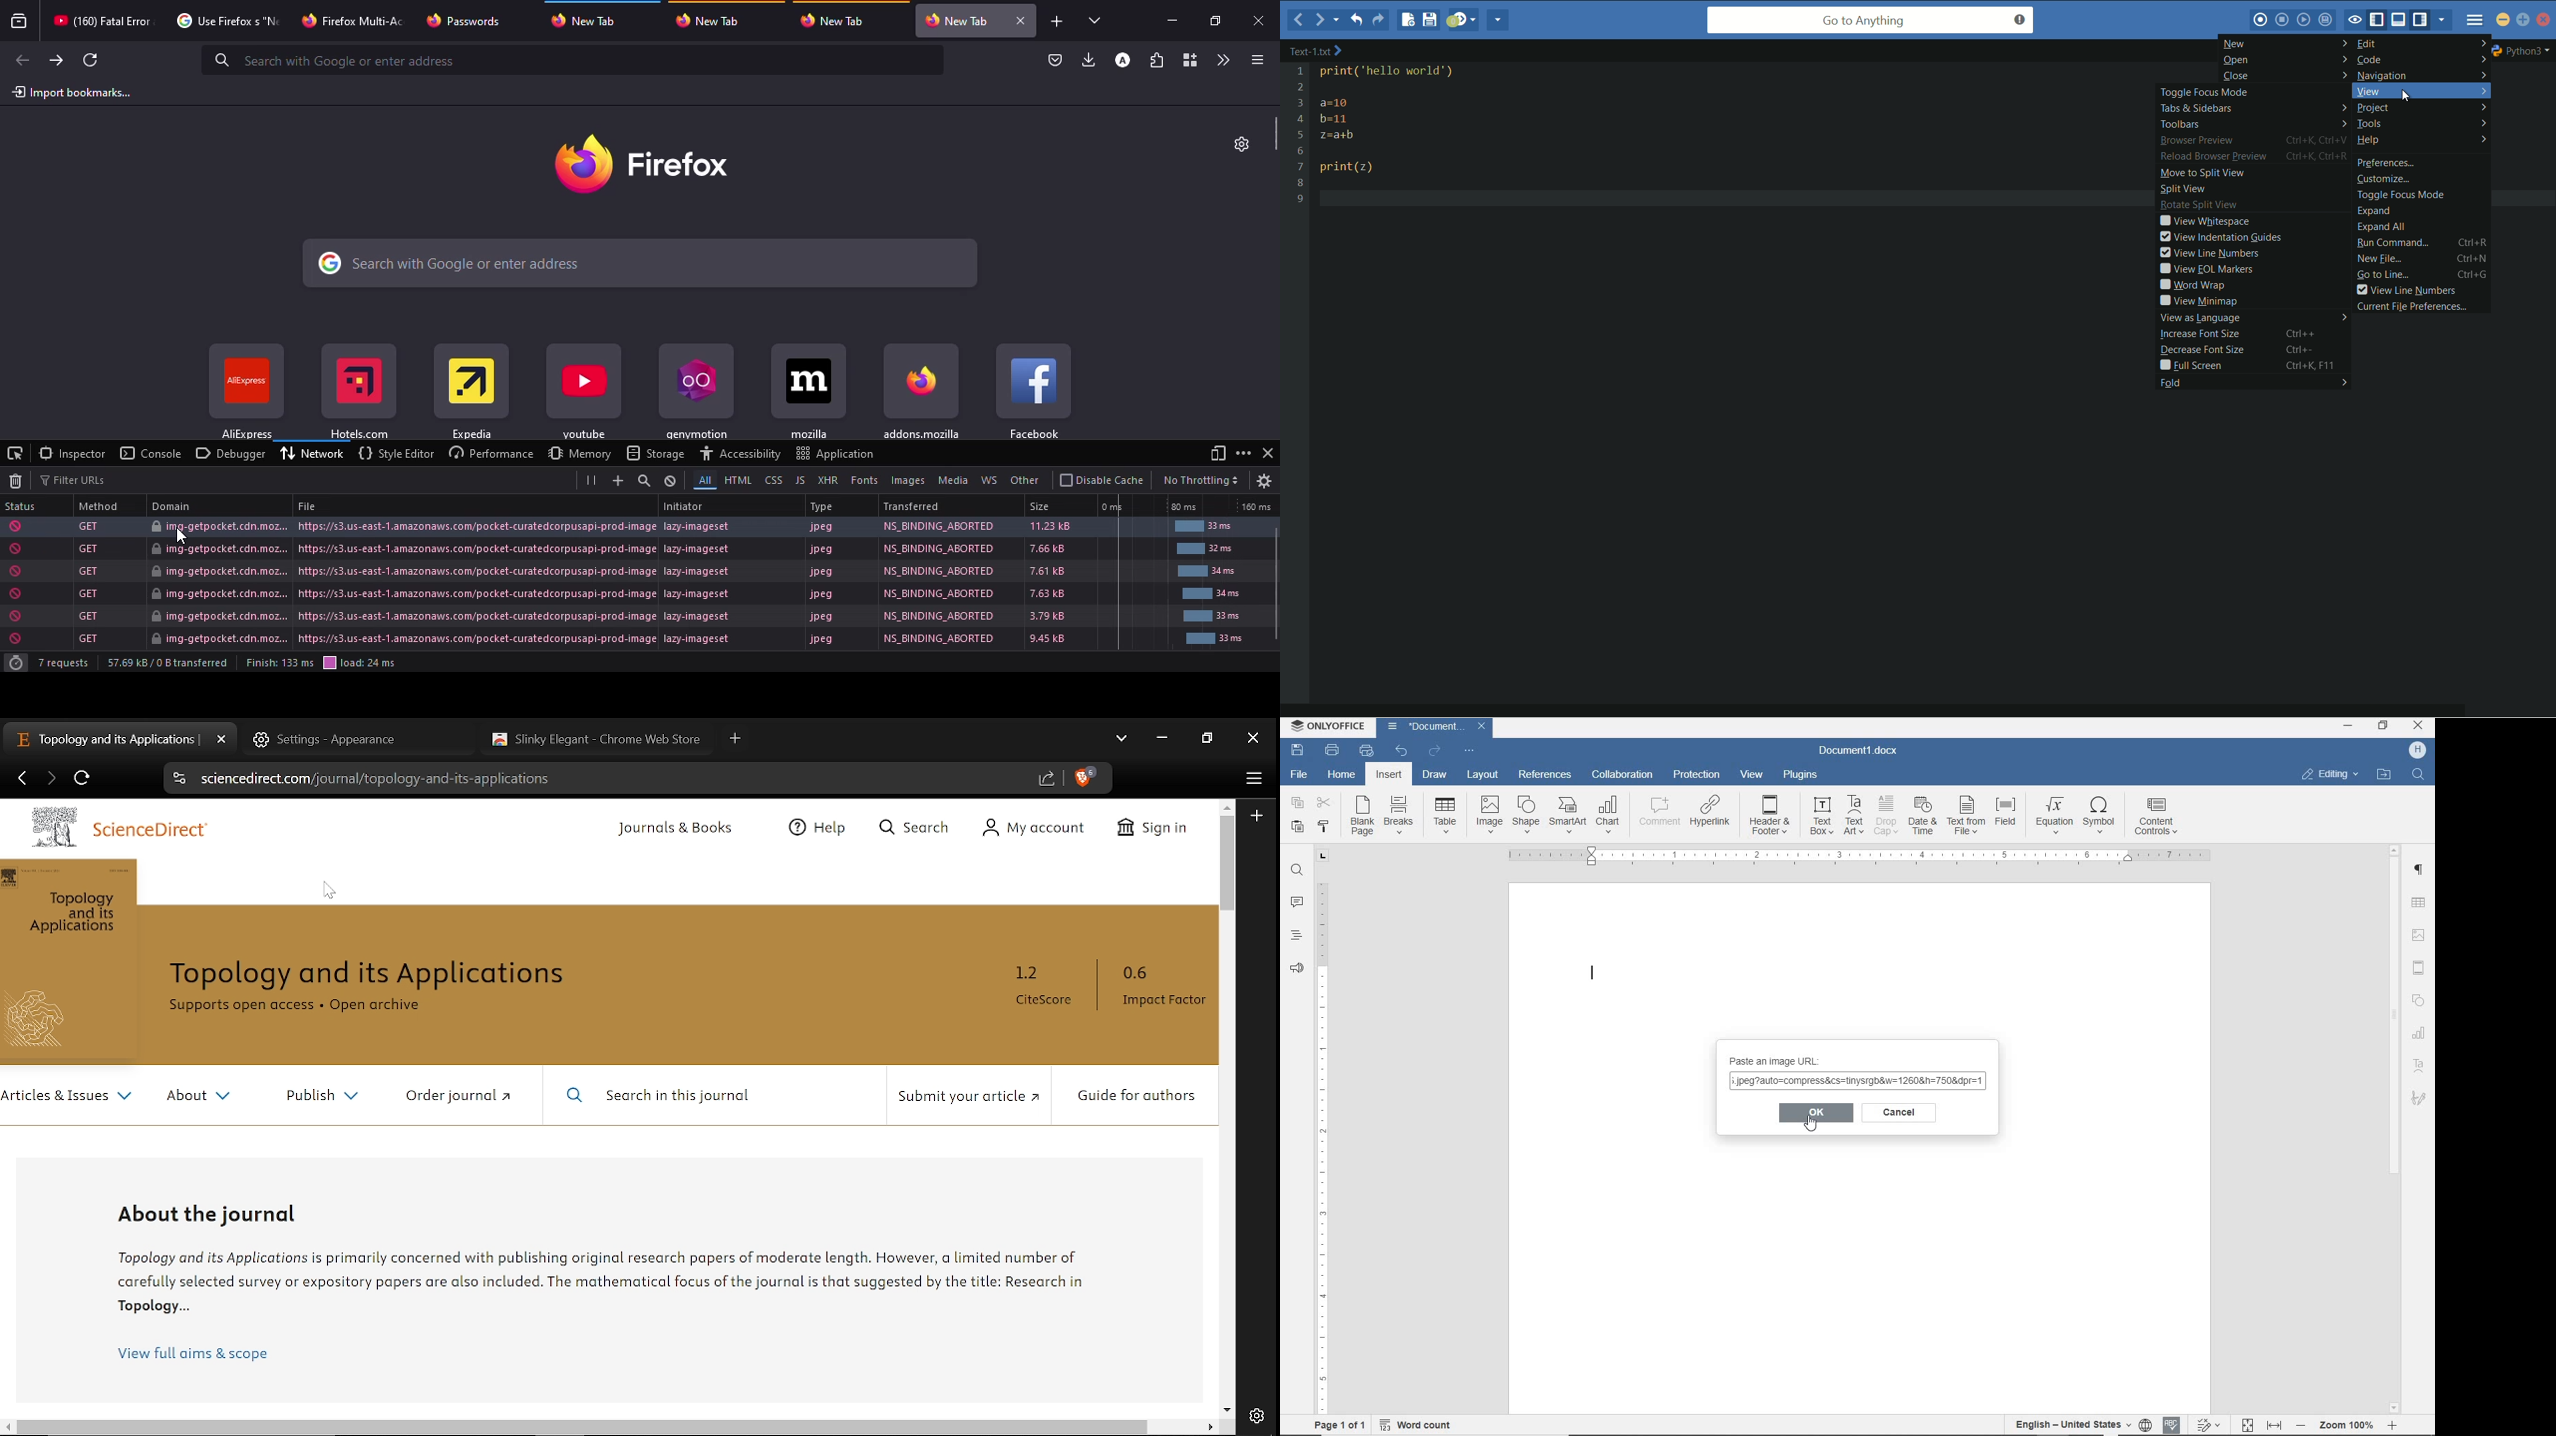  Describe the element at coordinates (471, 394) in the screenshot. I see `shortcuts` at that location.